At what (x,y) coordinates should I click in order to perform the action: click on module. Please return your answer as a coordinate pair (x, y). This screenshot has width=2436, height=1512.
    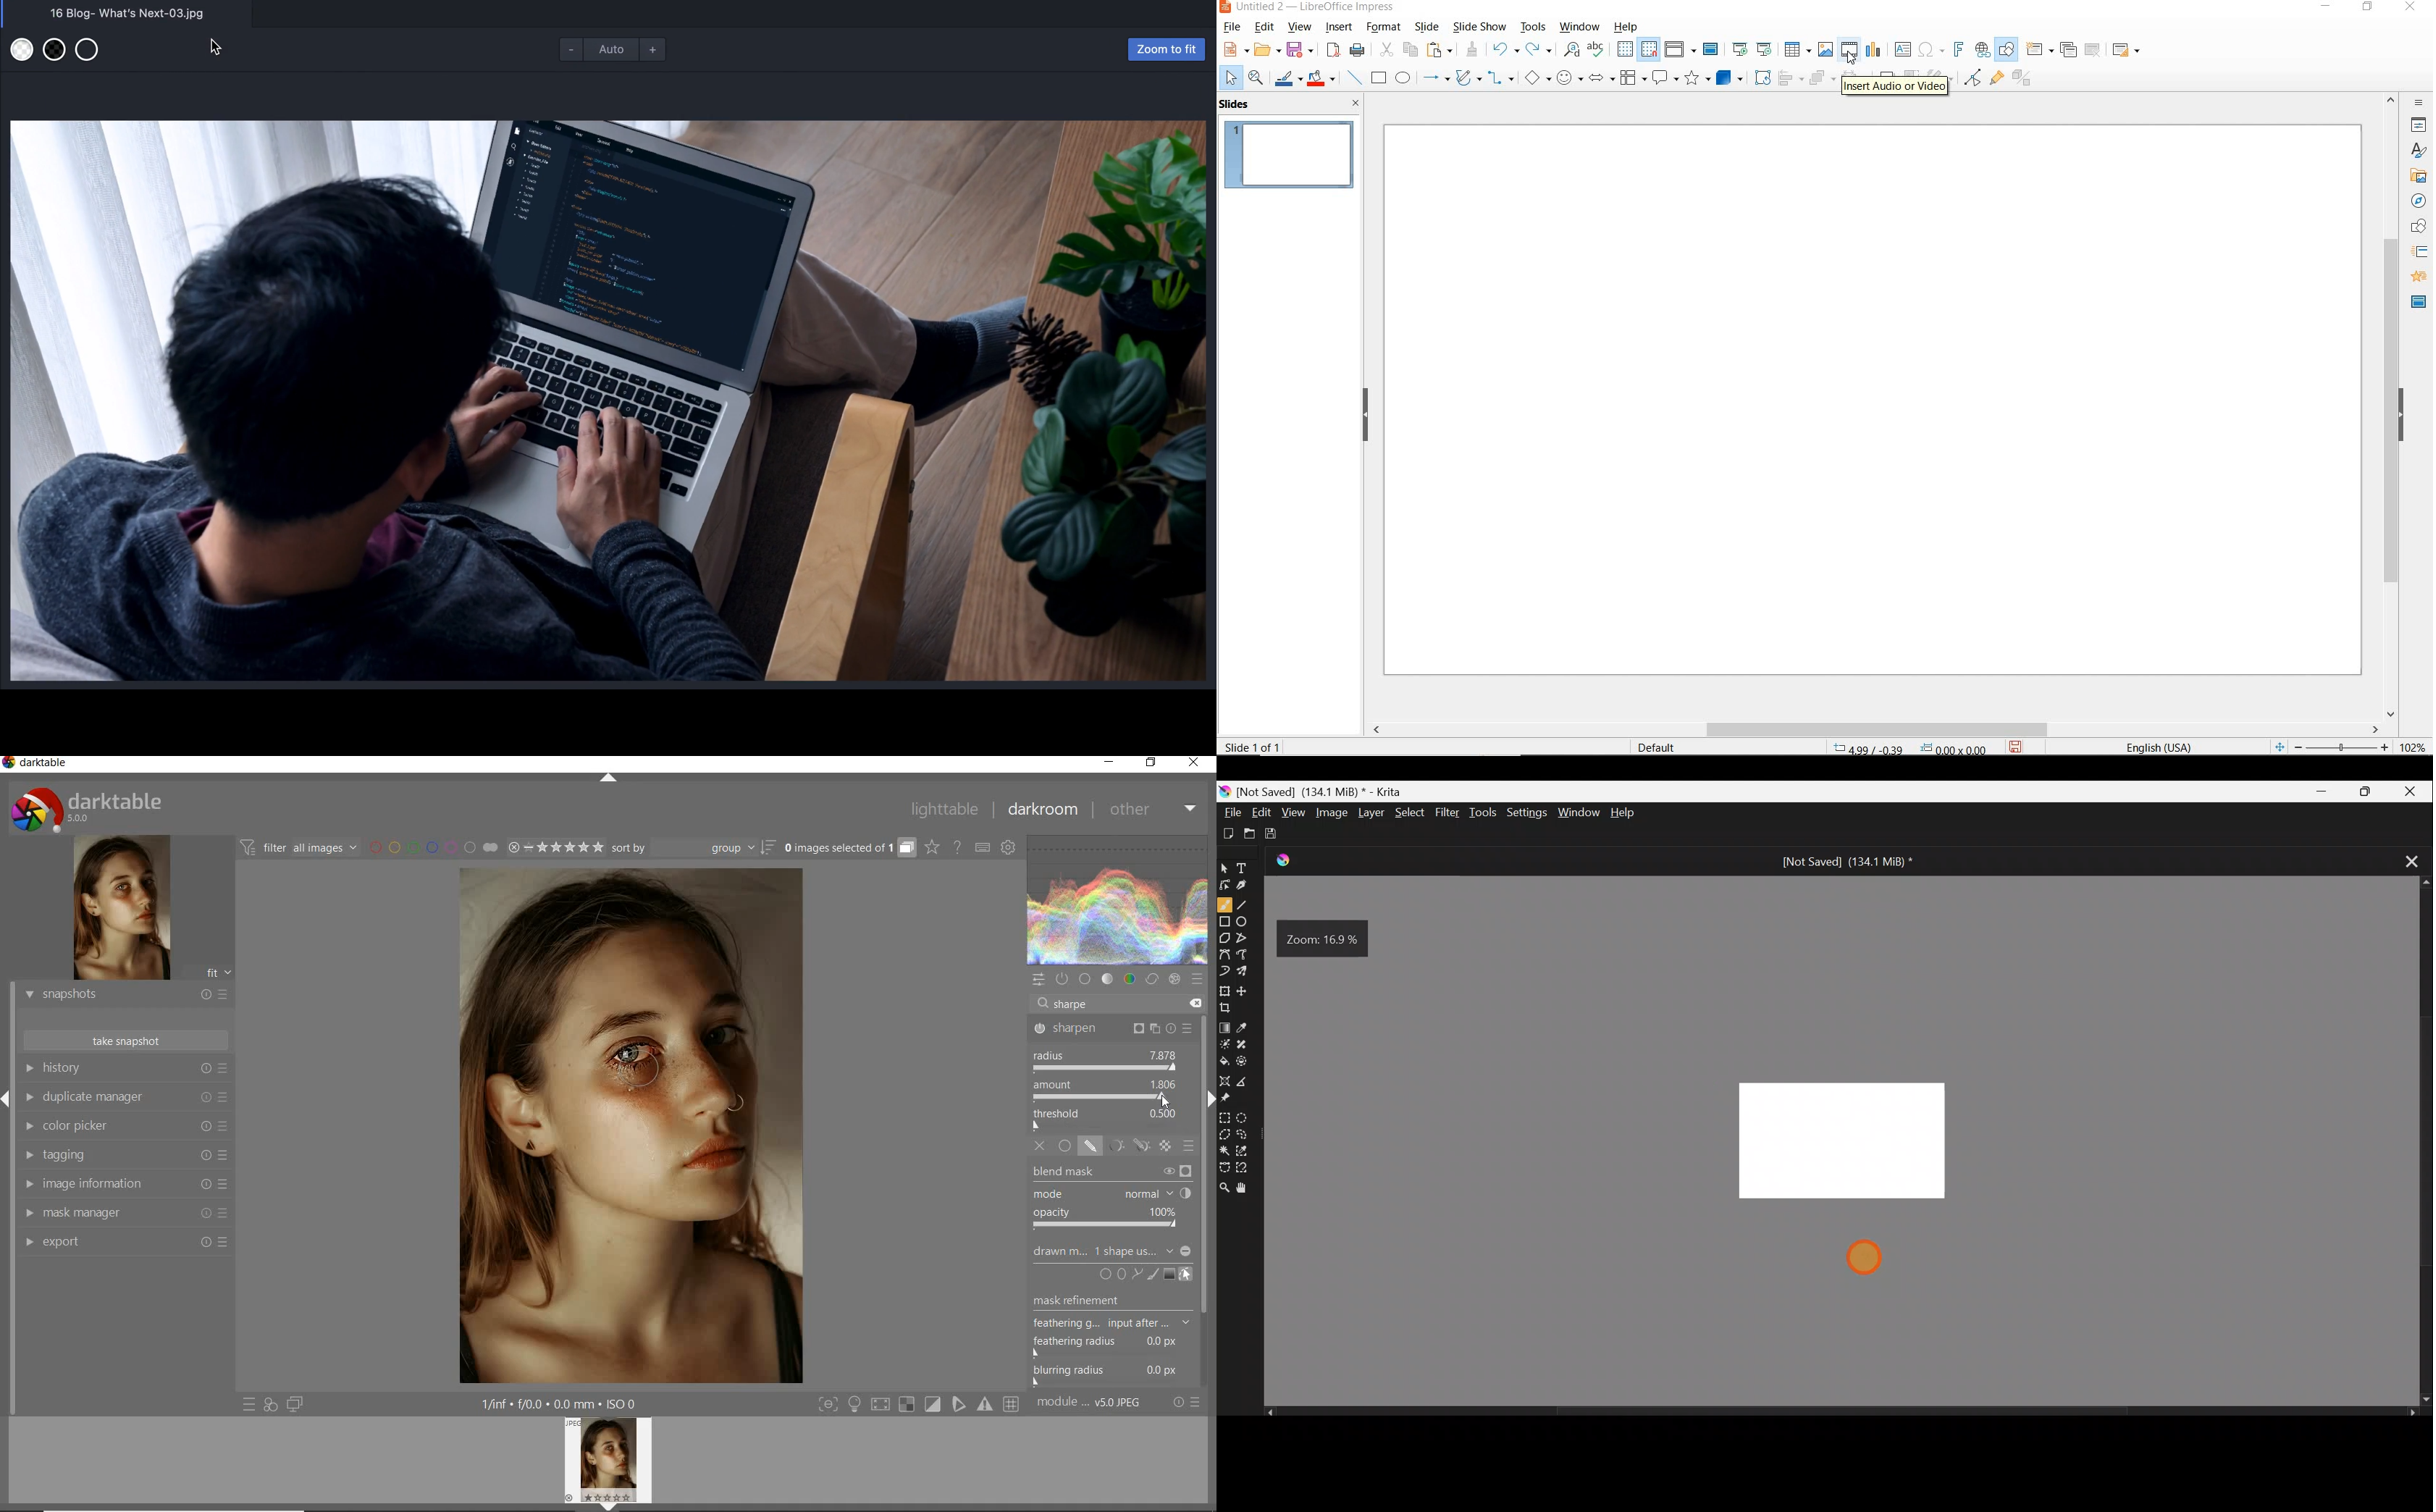
    Looking at the image, I should click on (1091, 1403).